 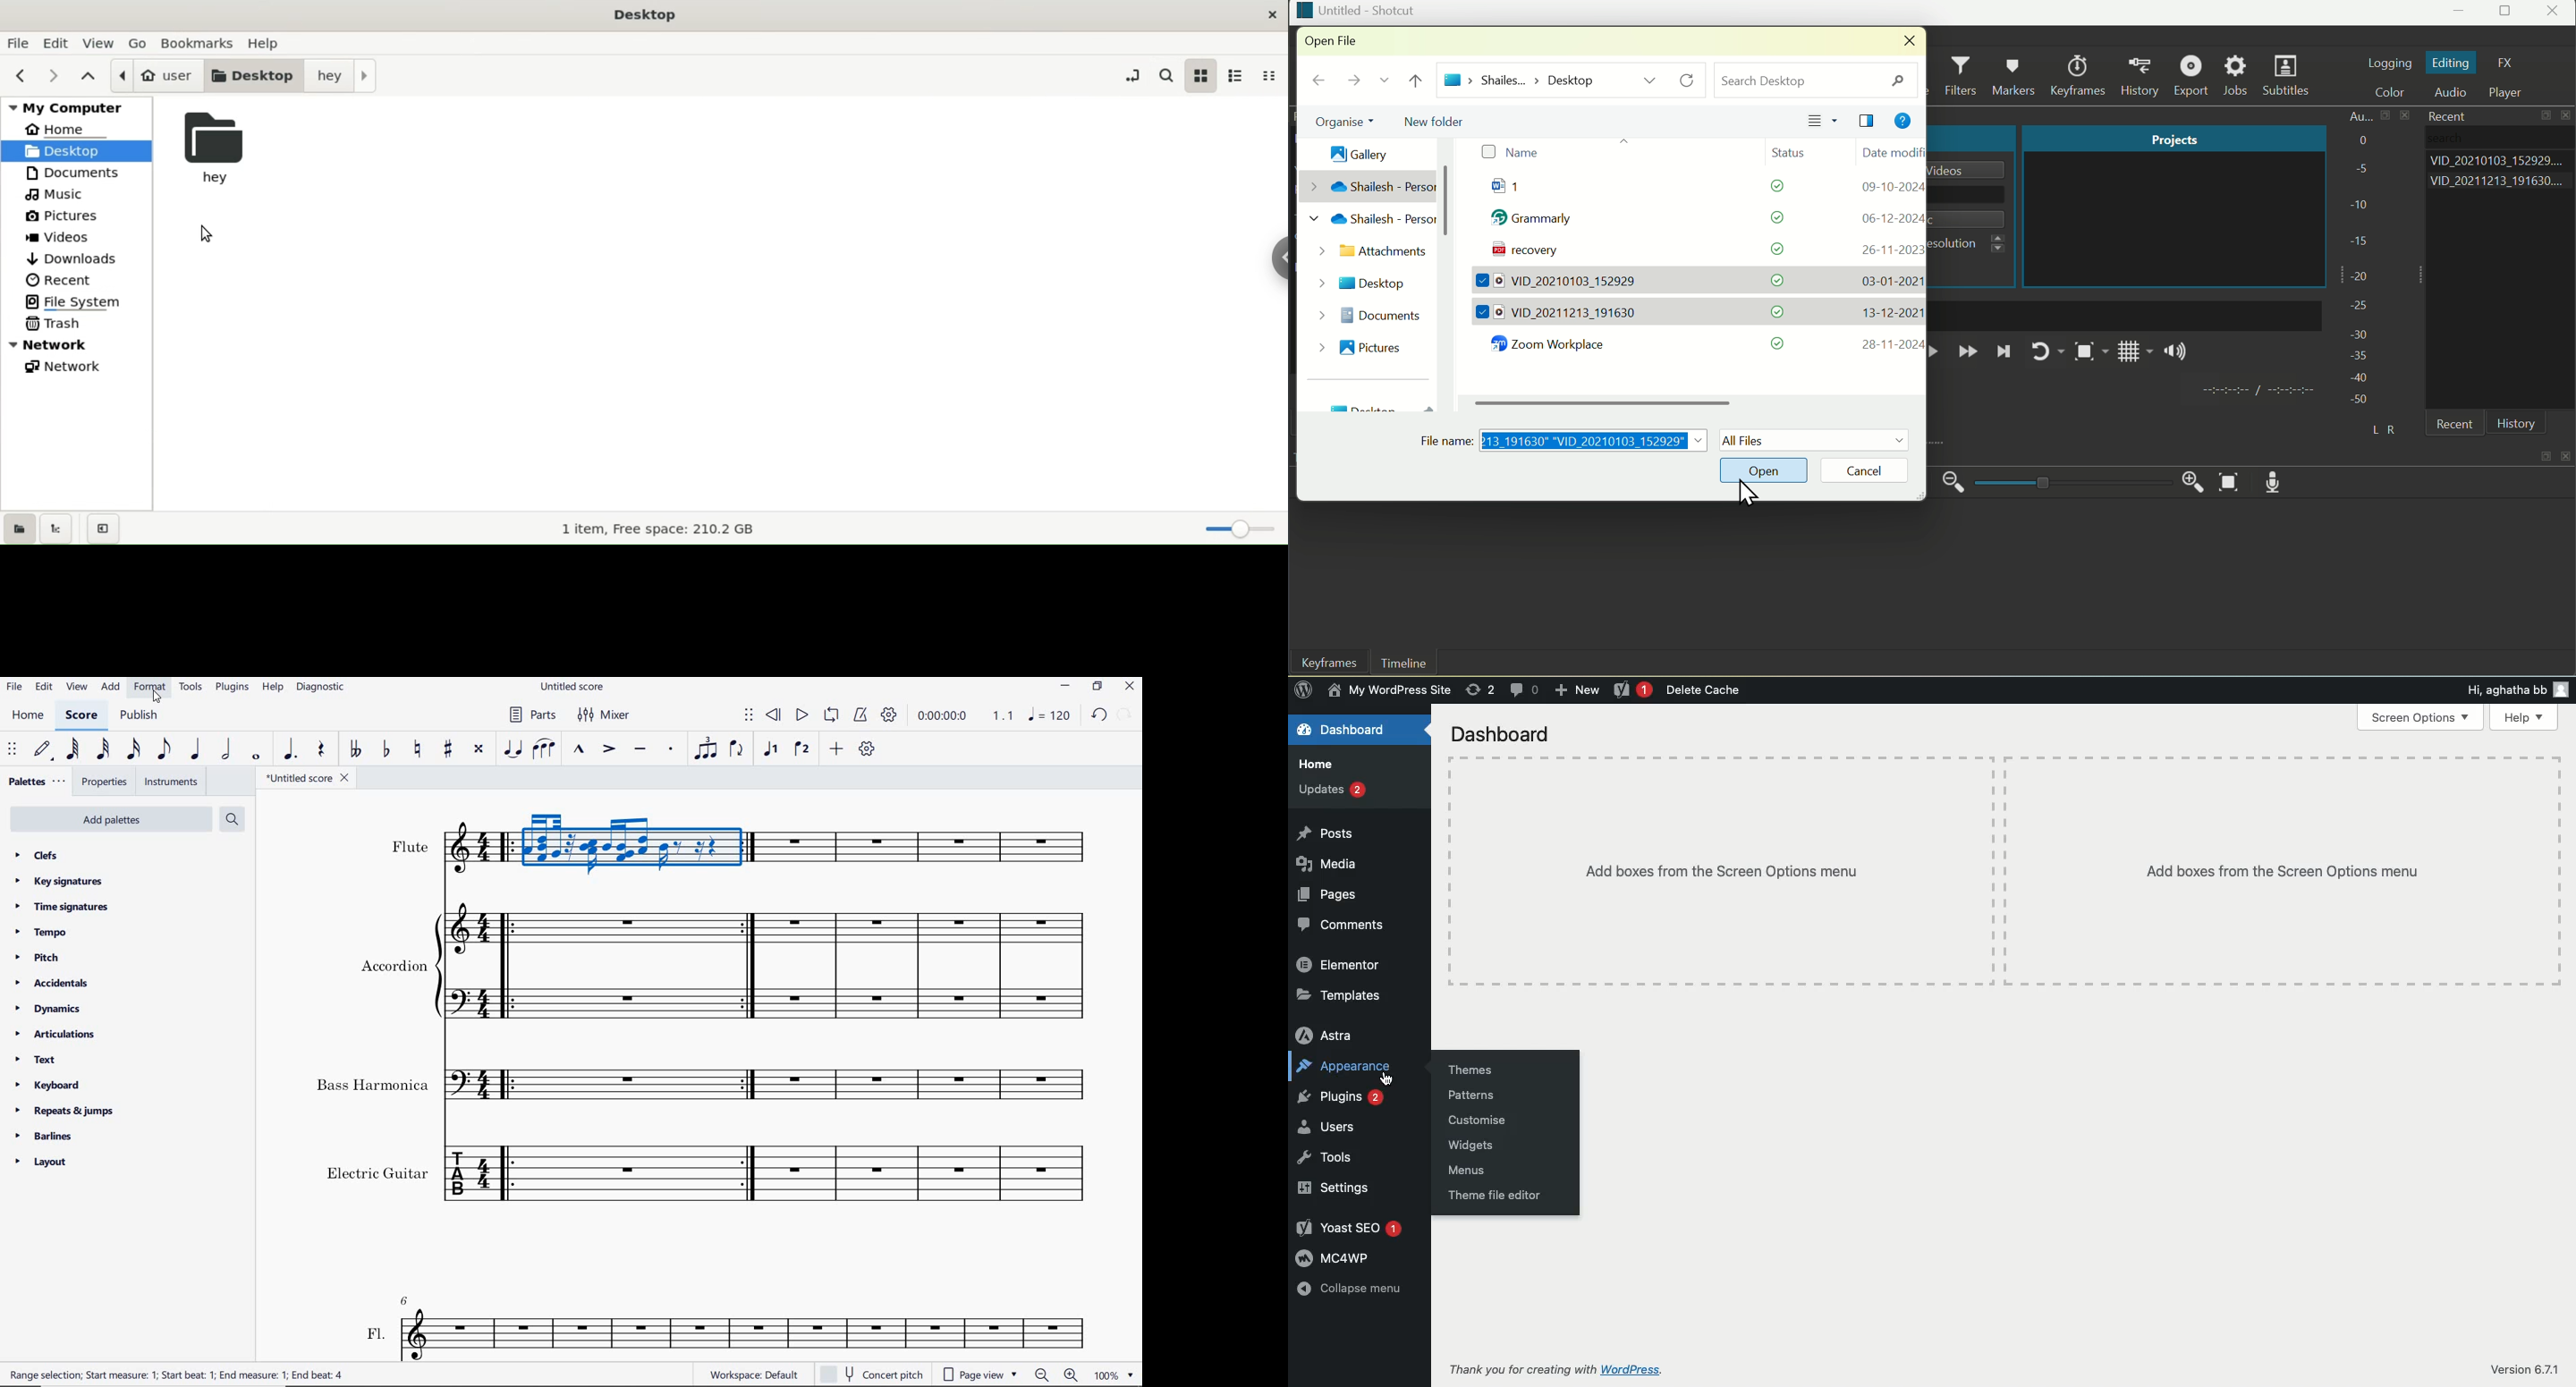 What do you see at coordinates (187, 1376) in the screenshot?
I see `RANGE SELECTION` at bounding box center [187, 1376].